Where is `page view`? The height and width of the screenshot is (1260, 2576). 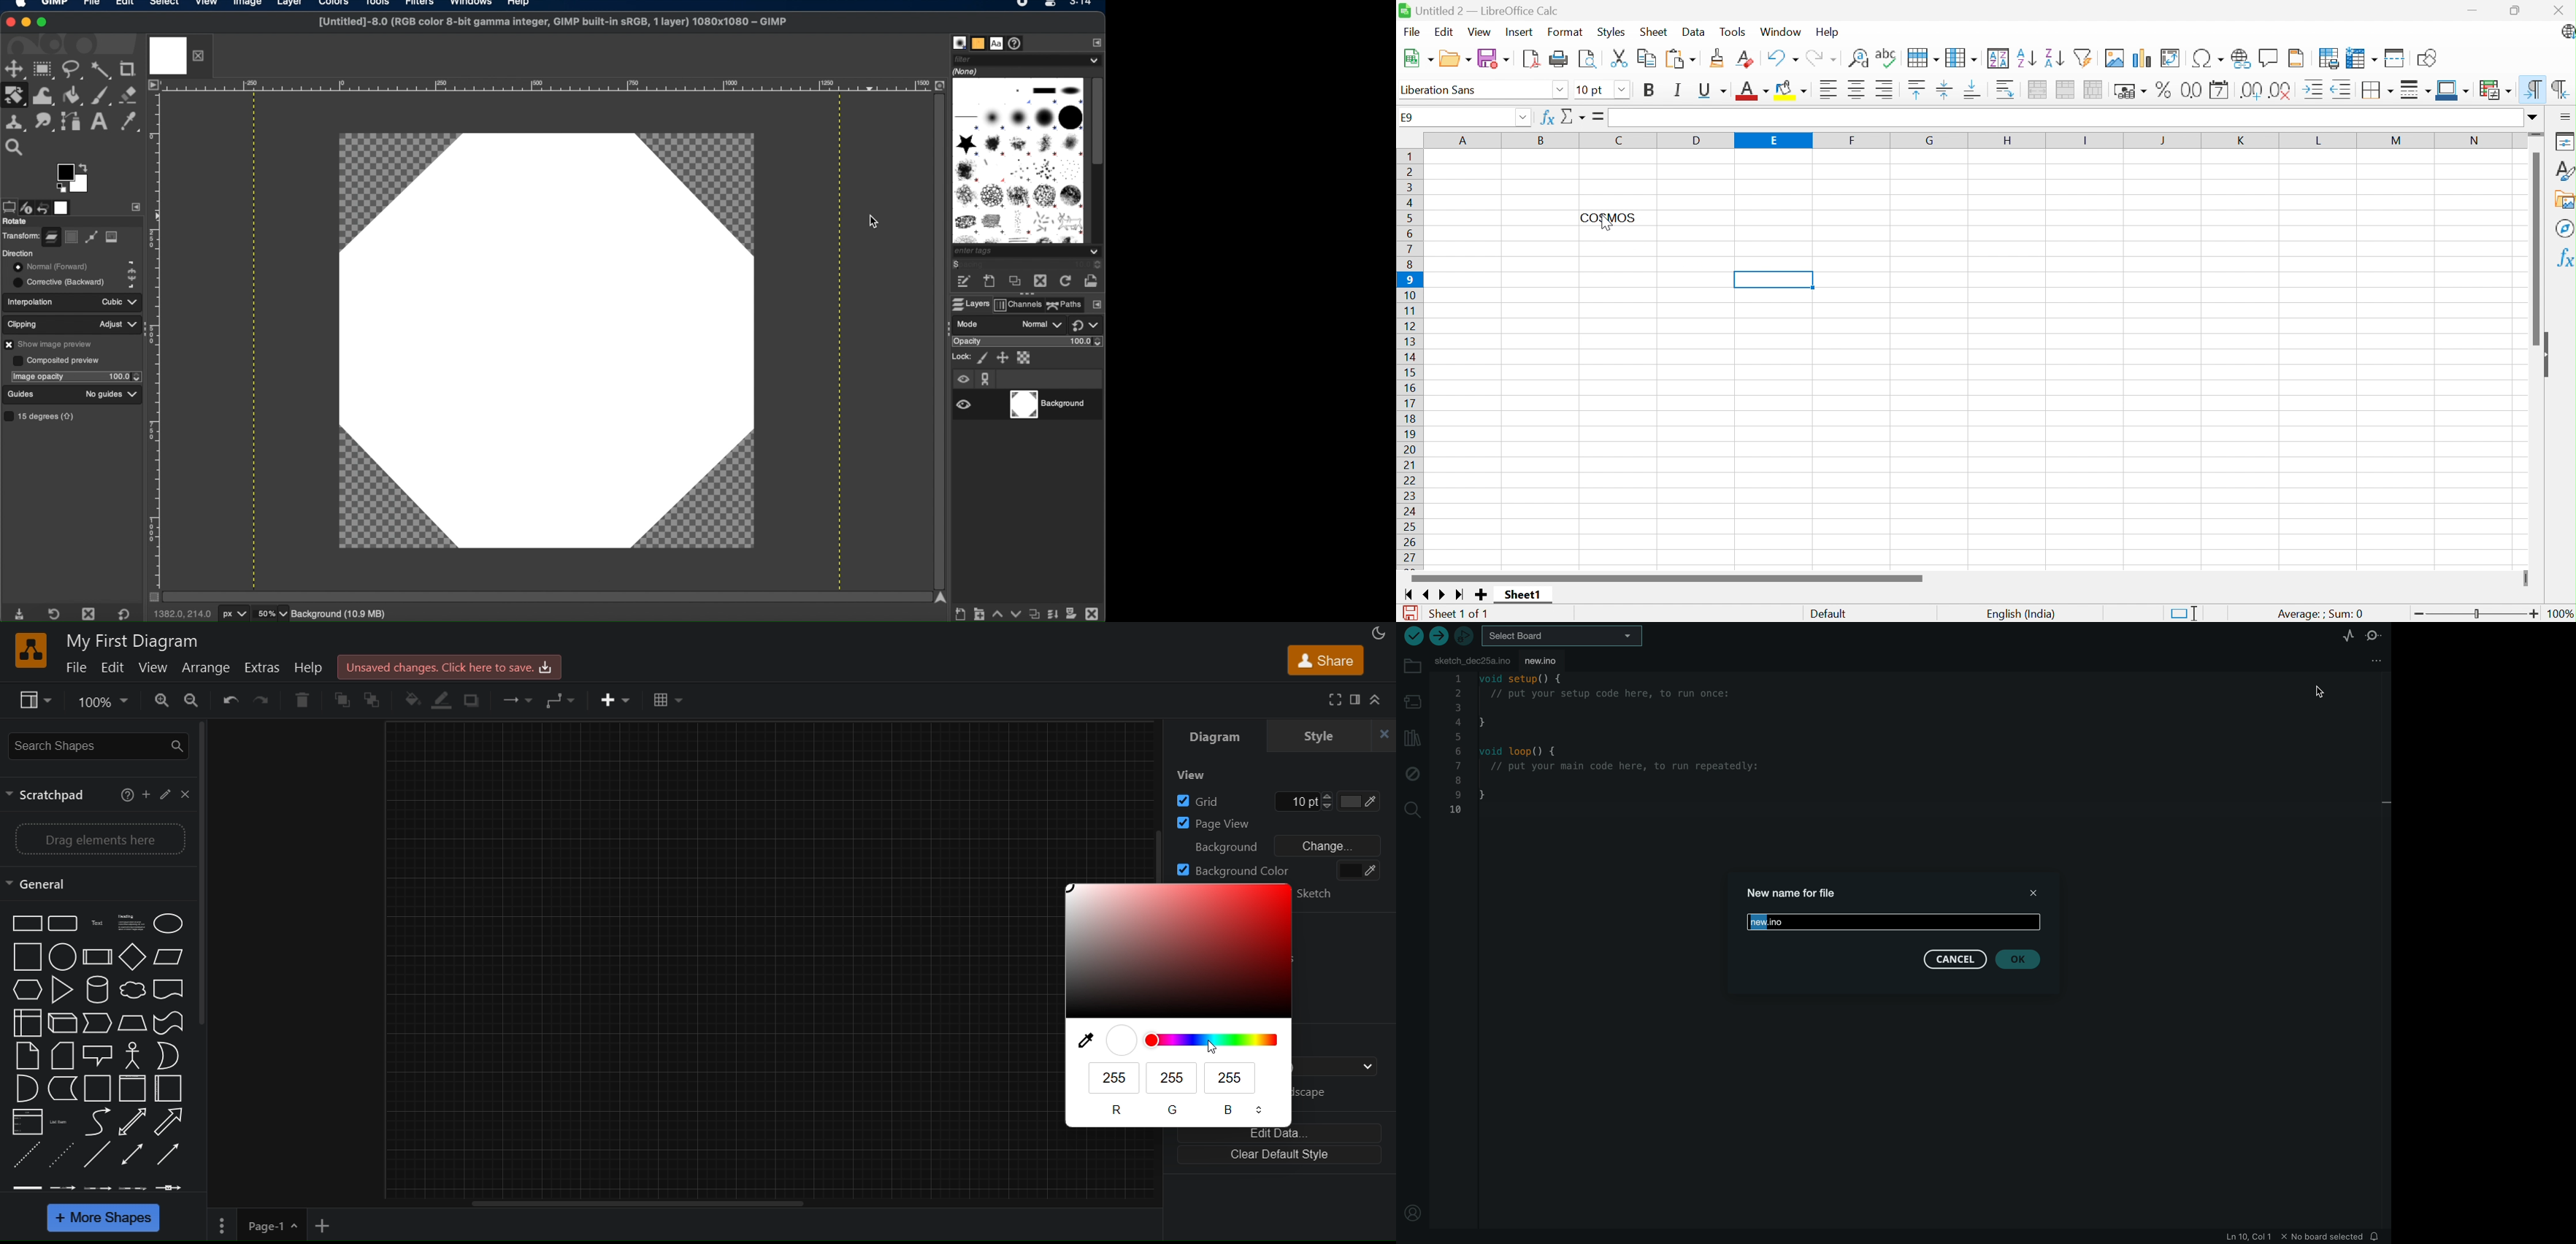
page view is located at coordinates (1277, 822).